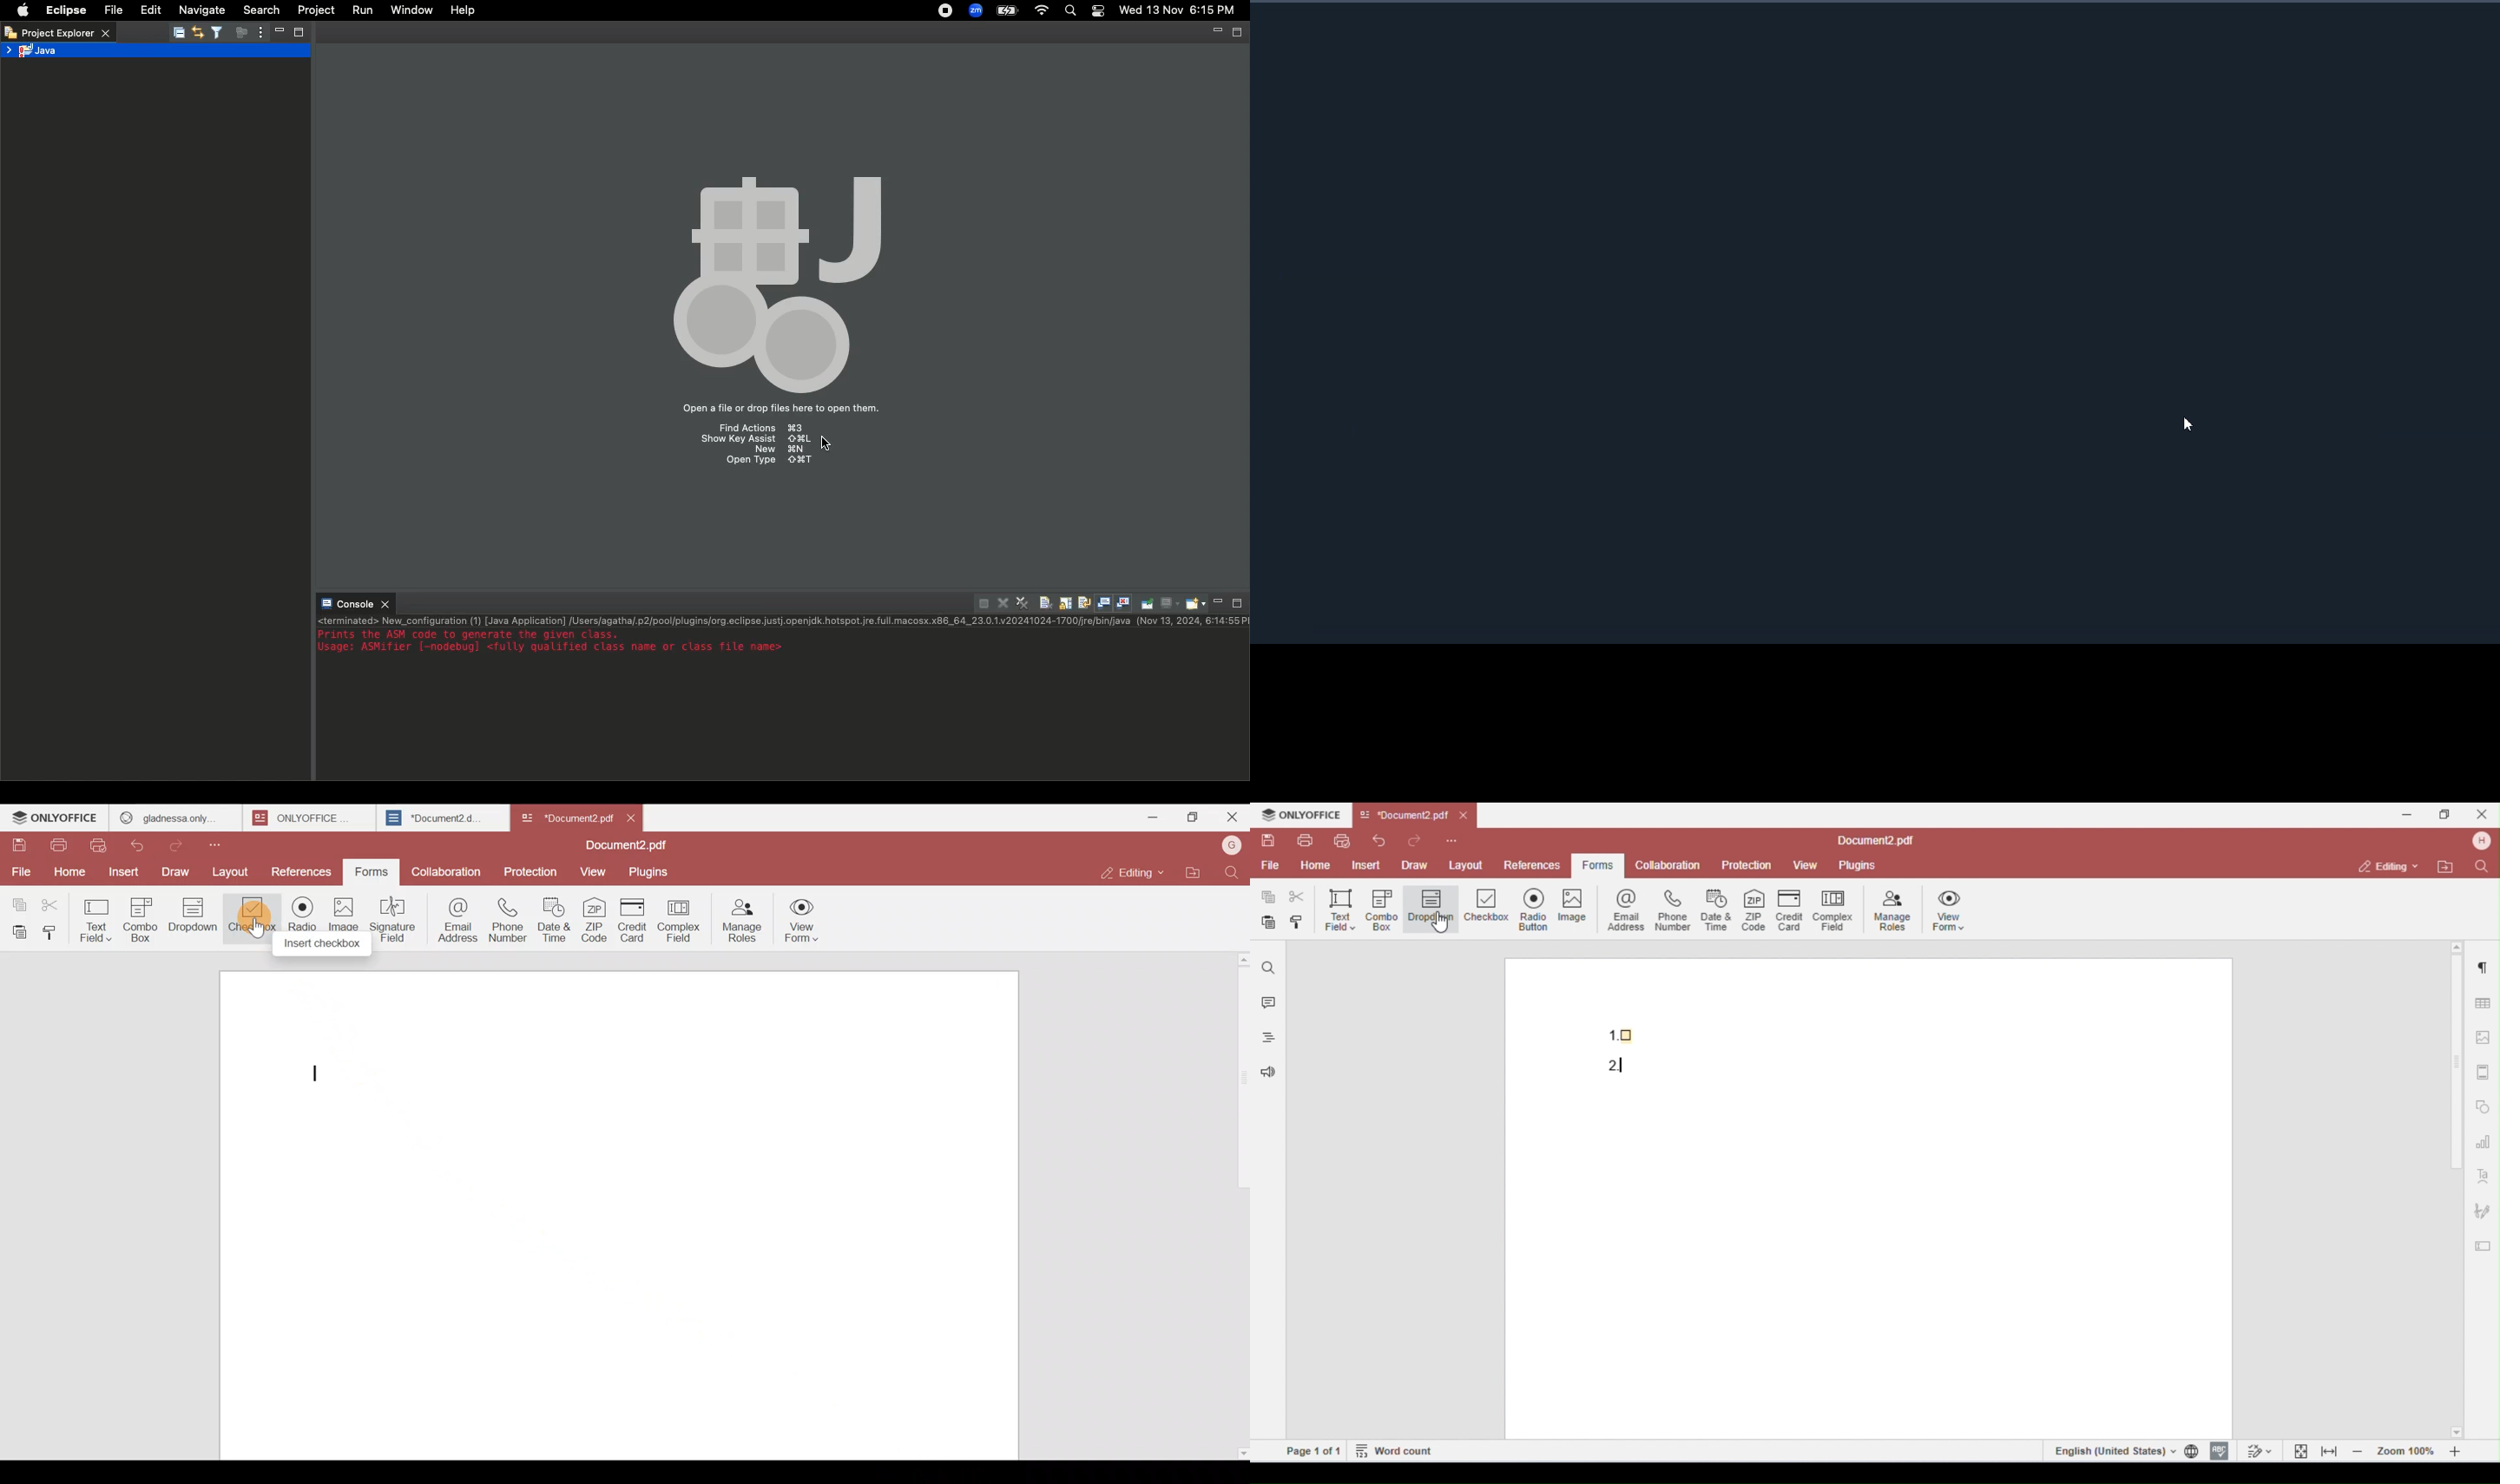 This screenshot has width=2520, height=1484. What do you see at coordinates (1173, 604) in the screenshot?
I see `Display selected console` at bounding box center [1173, 604].